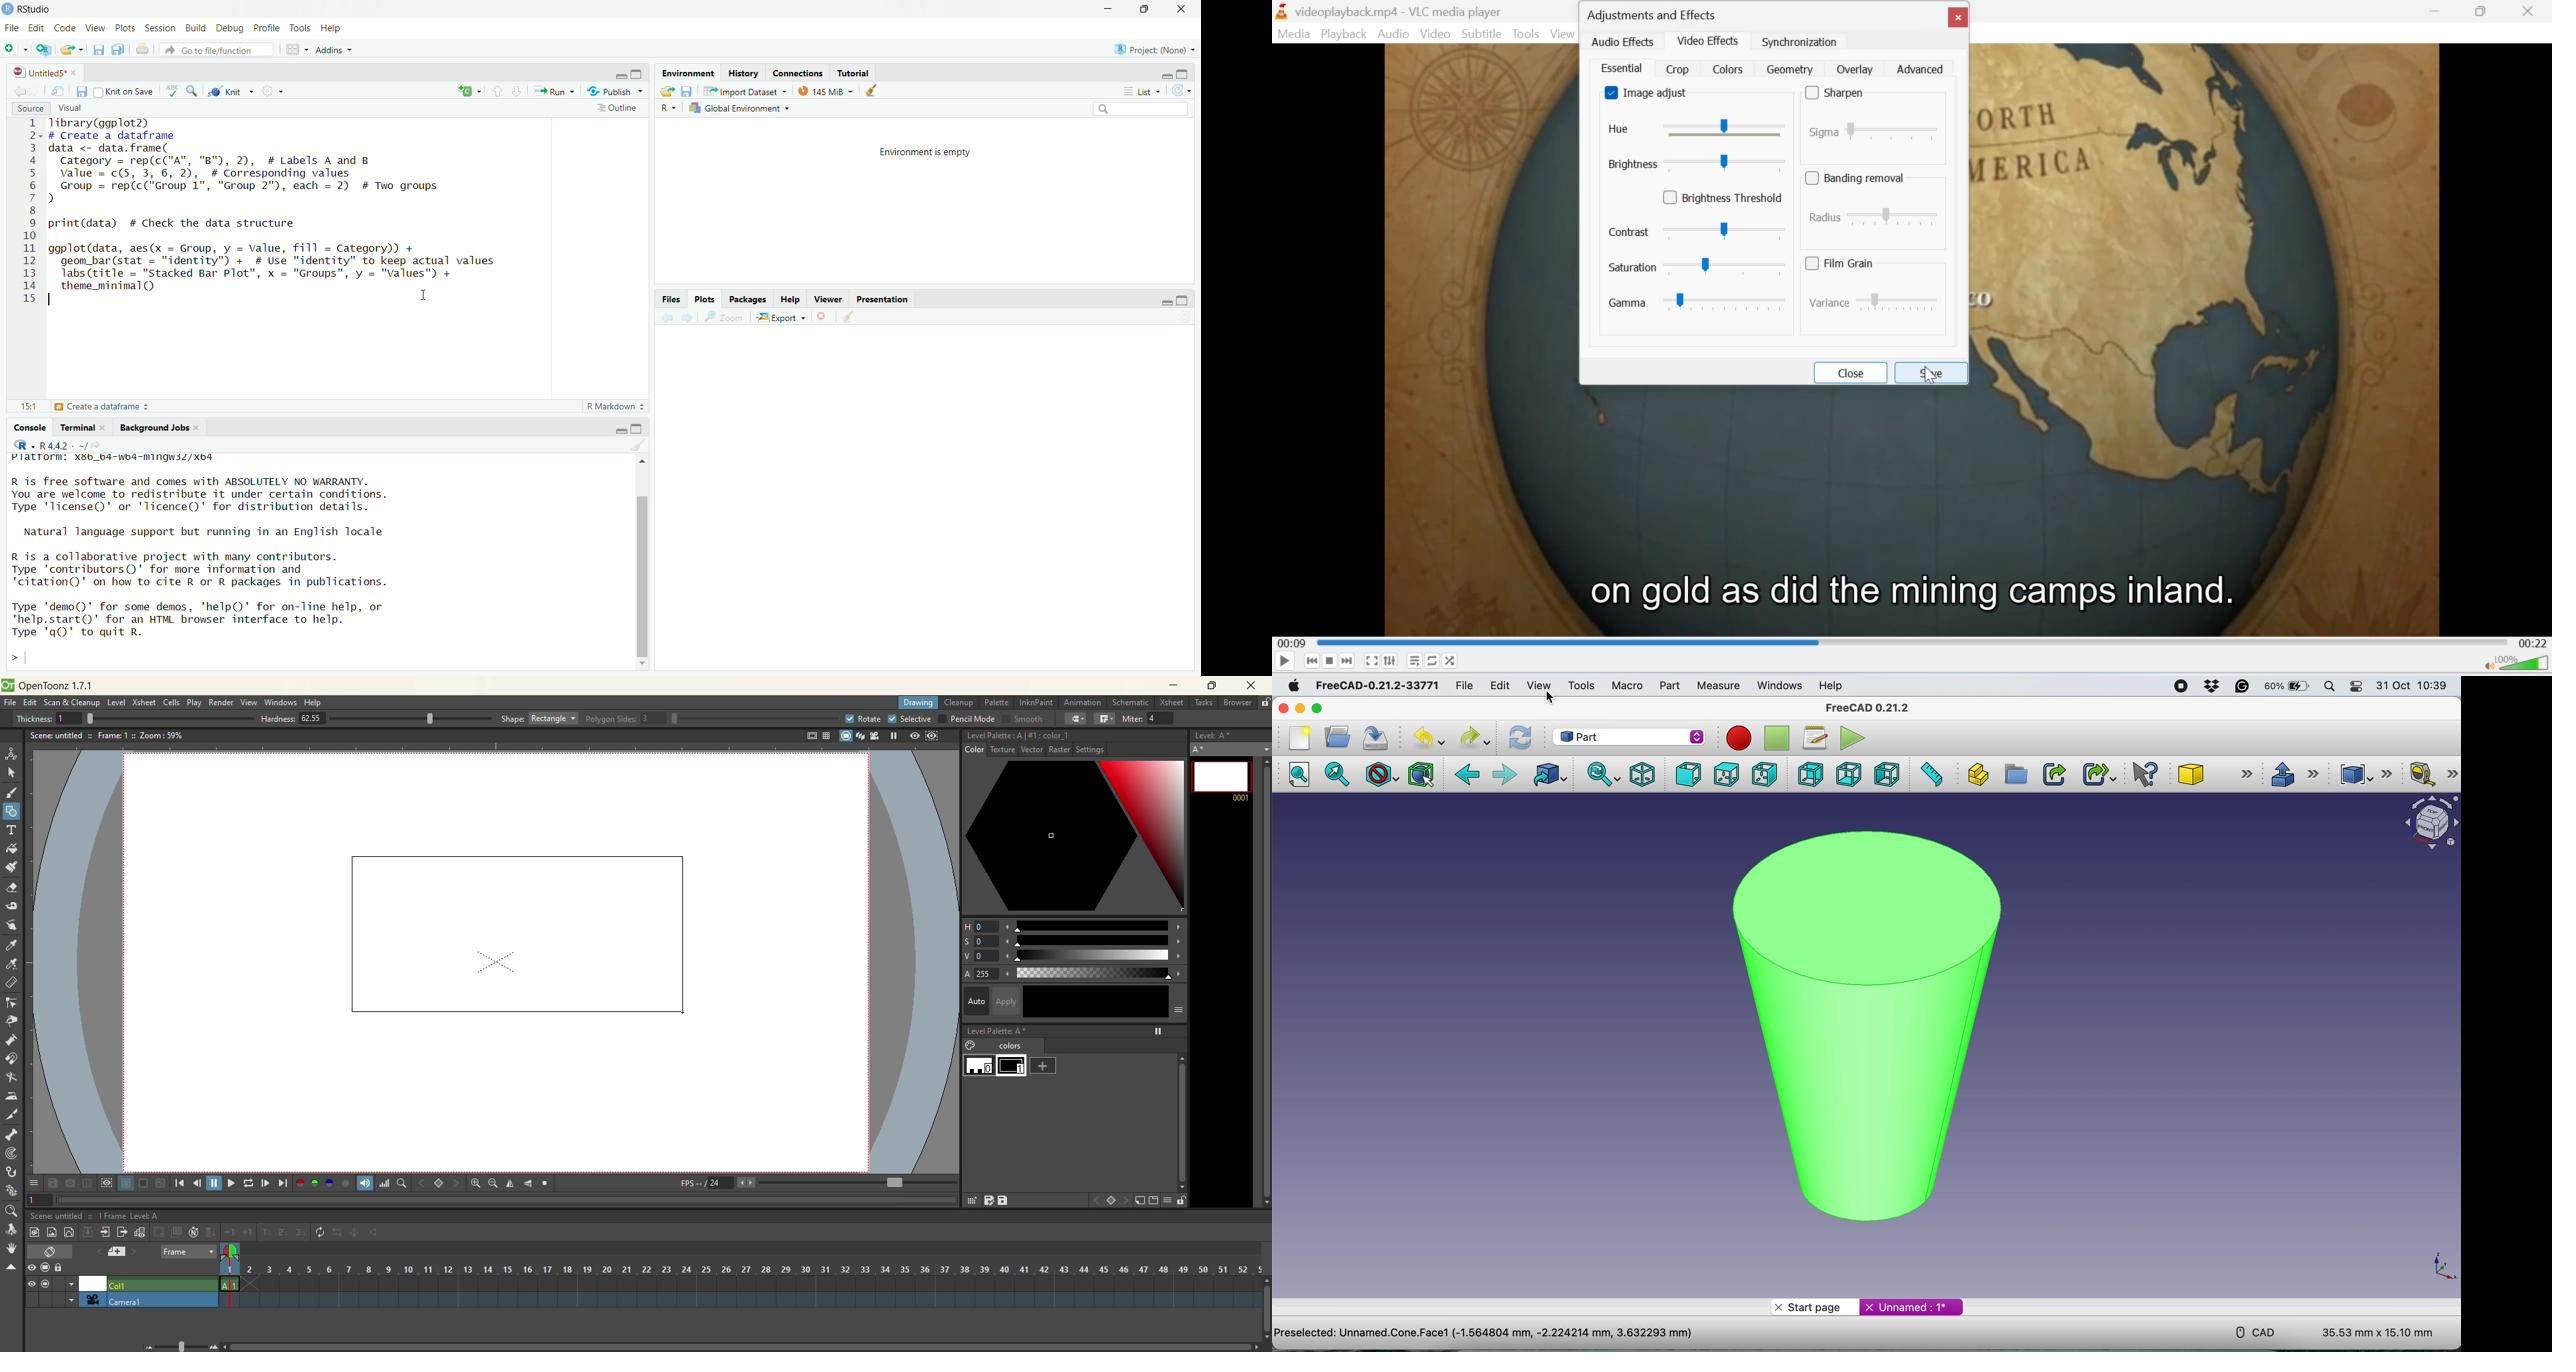  What do you see at coordinates (82, 90) in the screenshot?
I see `Save current document (Ctrl + S)` at bounding box center [82, 90].